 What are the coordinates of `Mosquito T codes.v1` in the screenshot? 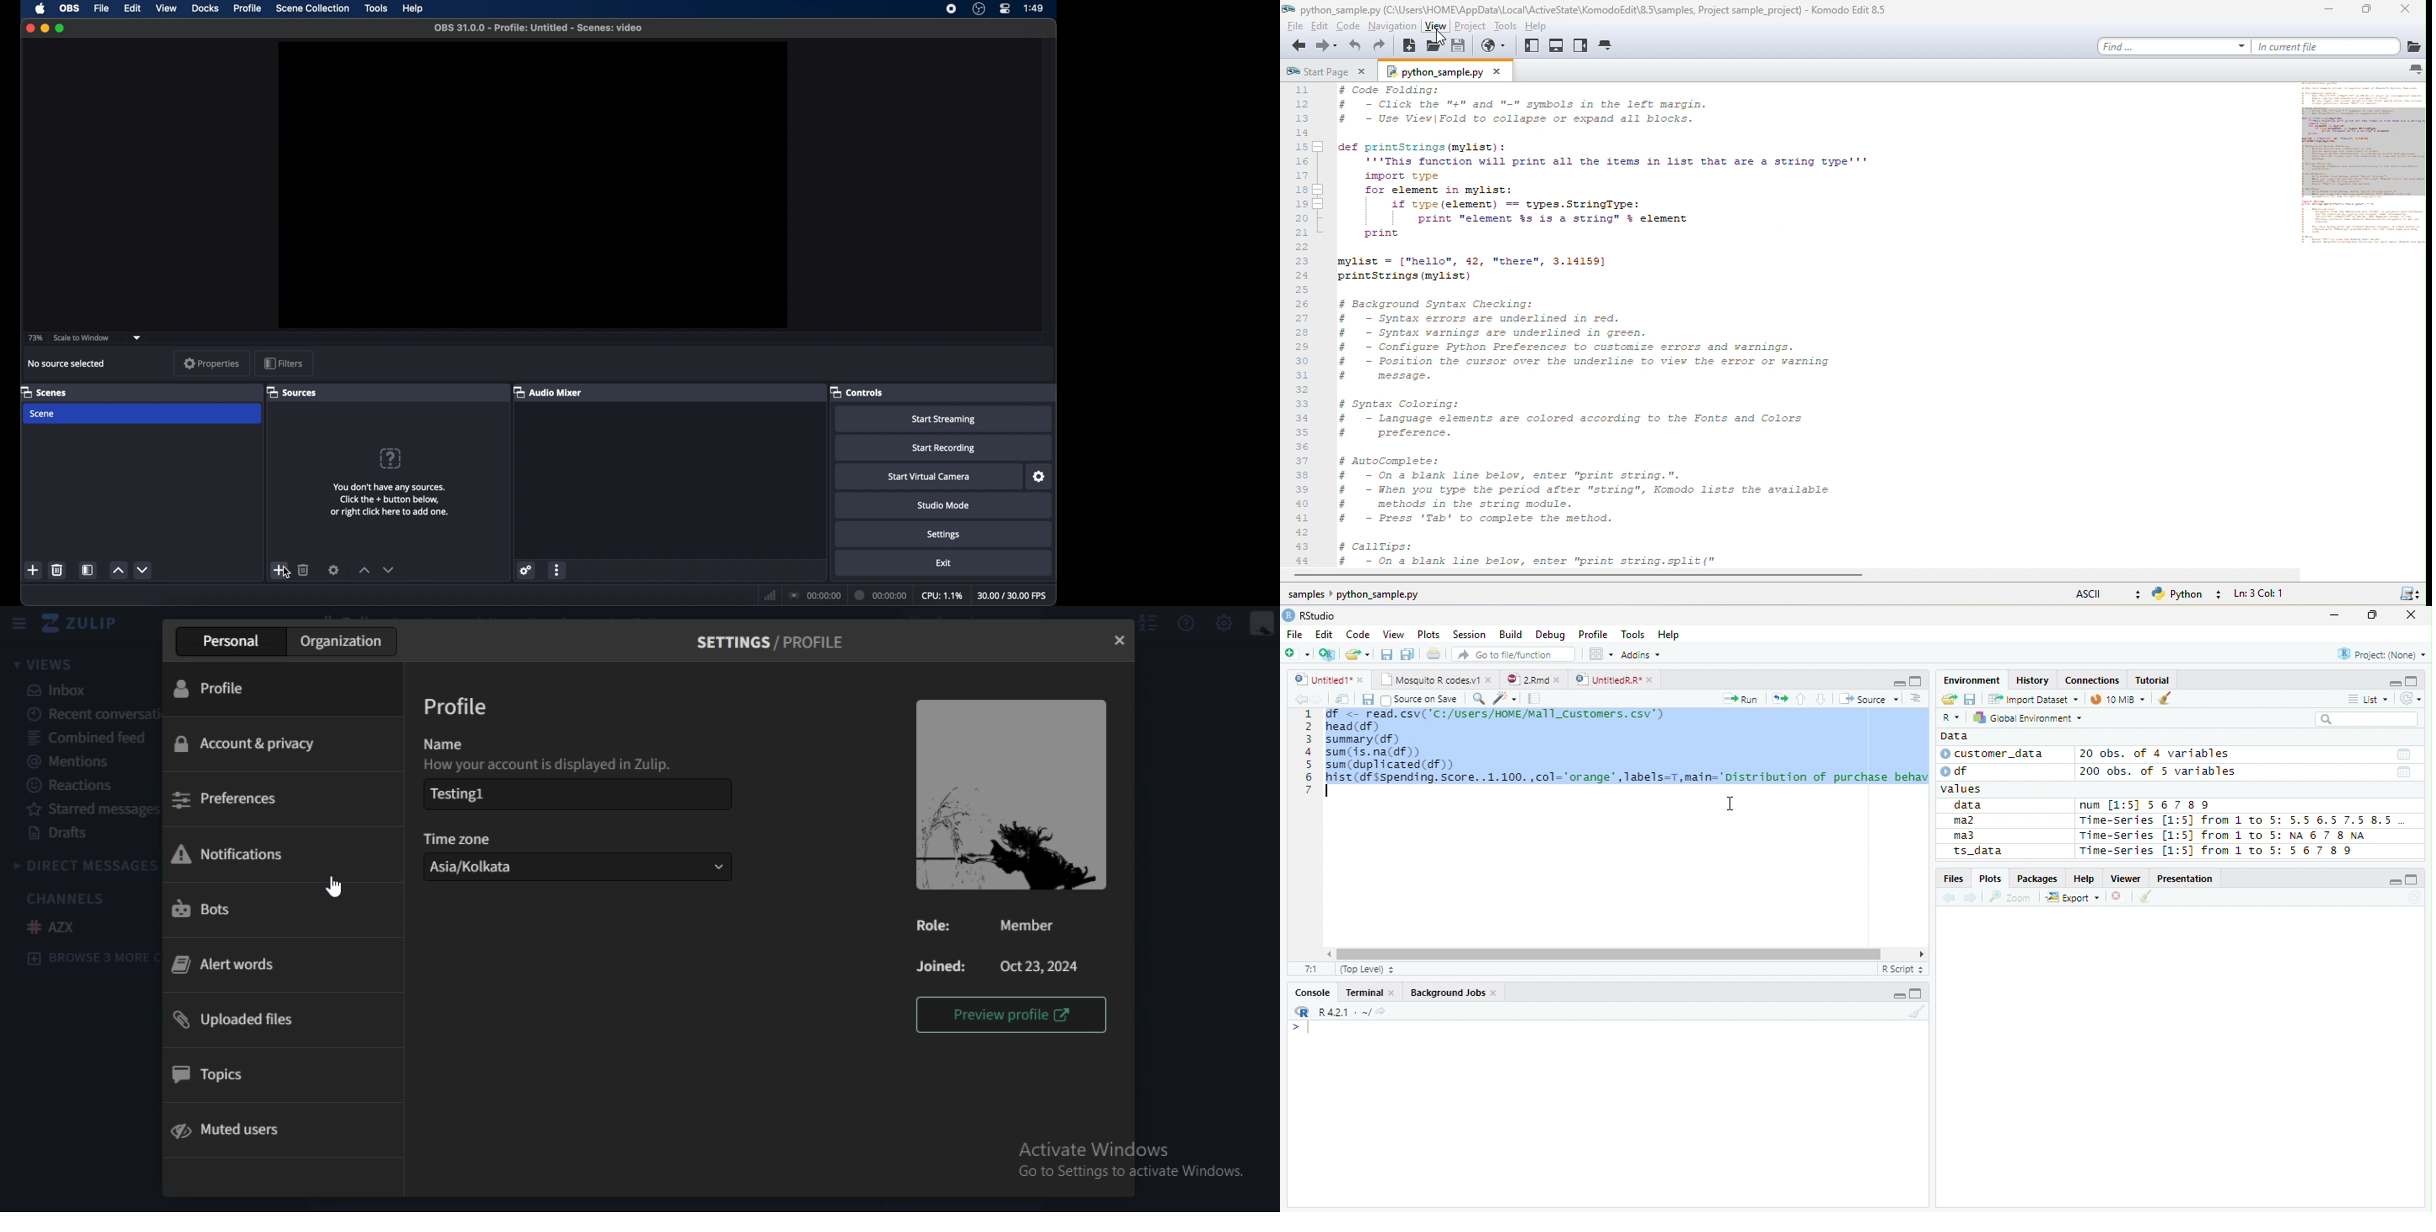 It's located at (1436, 680).